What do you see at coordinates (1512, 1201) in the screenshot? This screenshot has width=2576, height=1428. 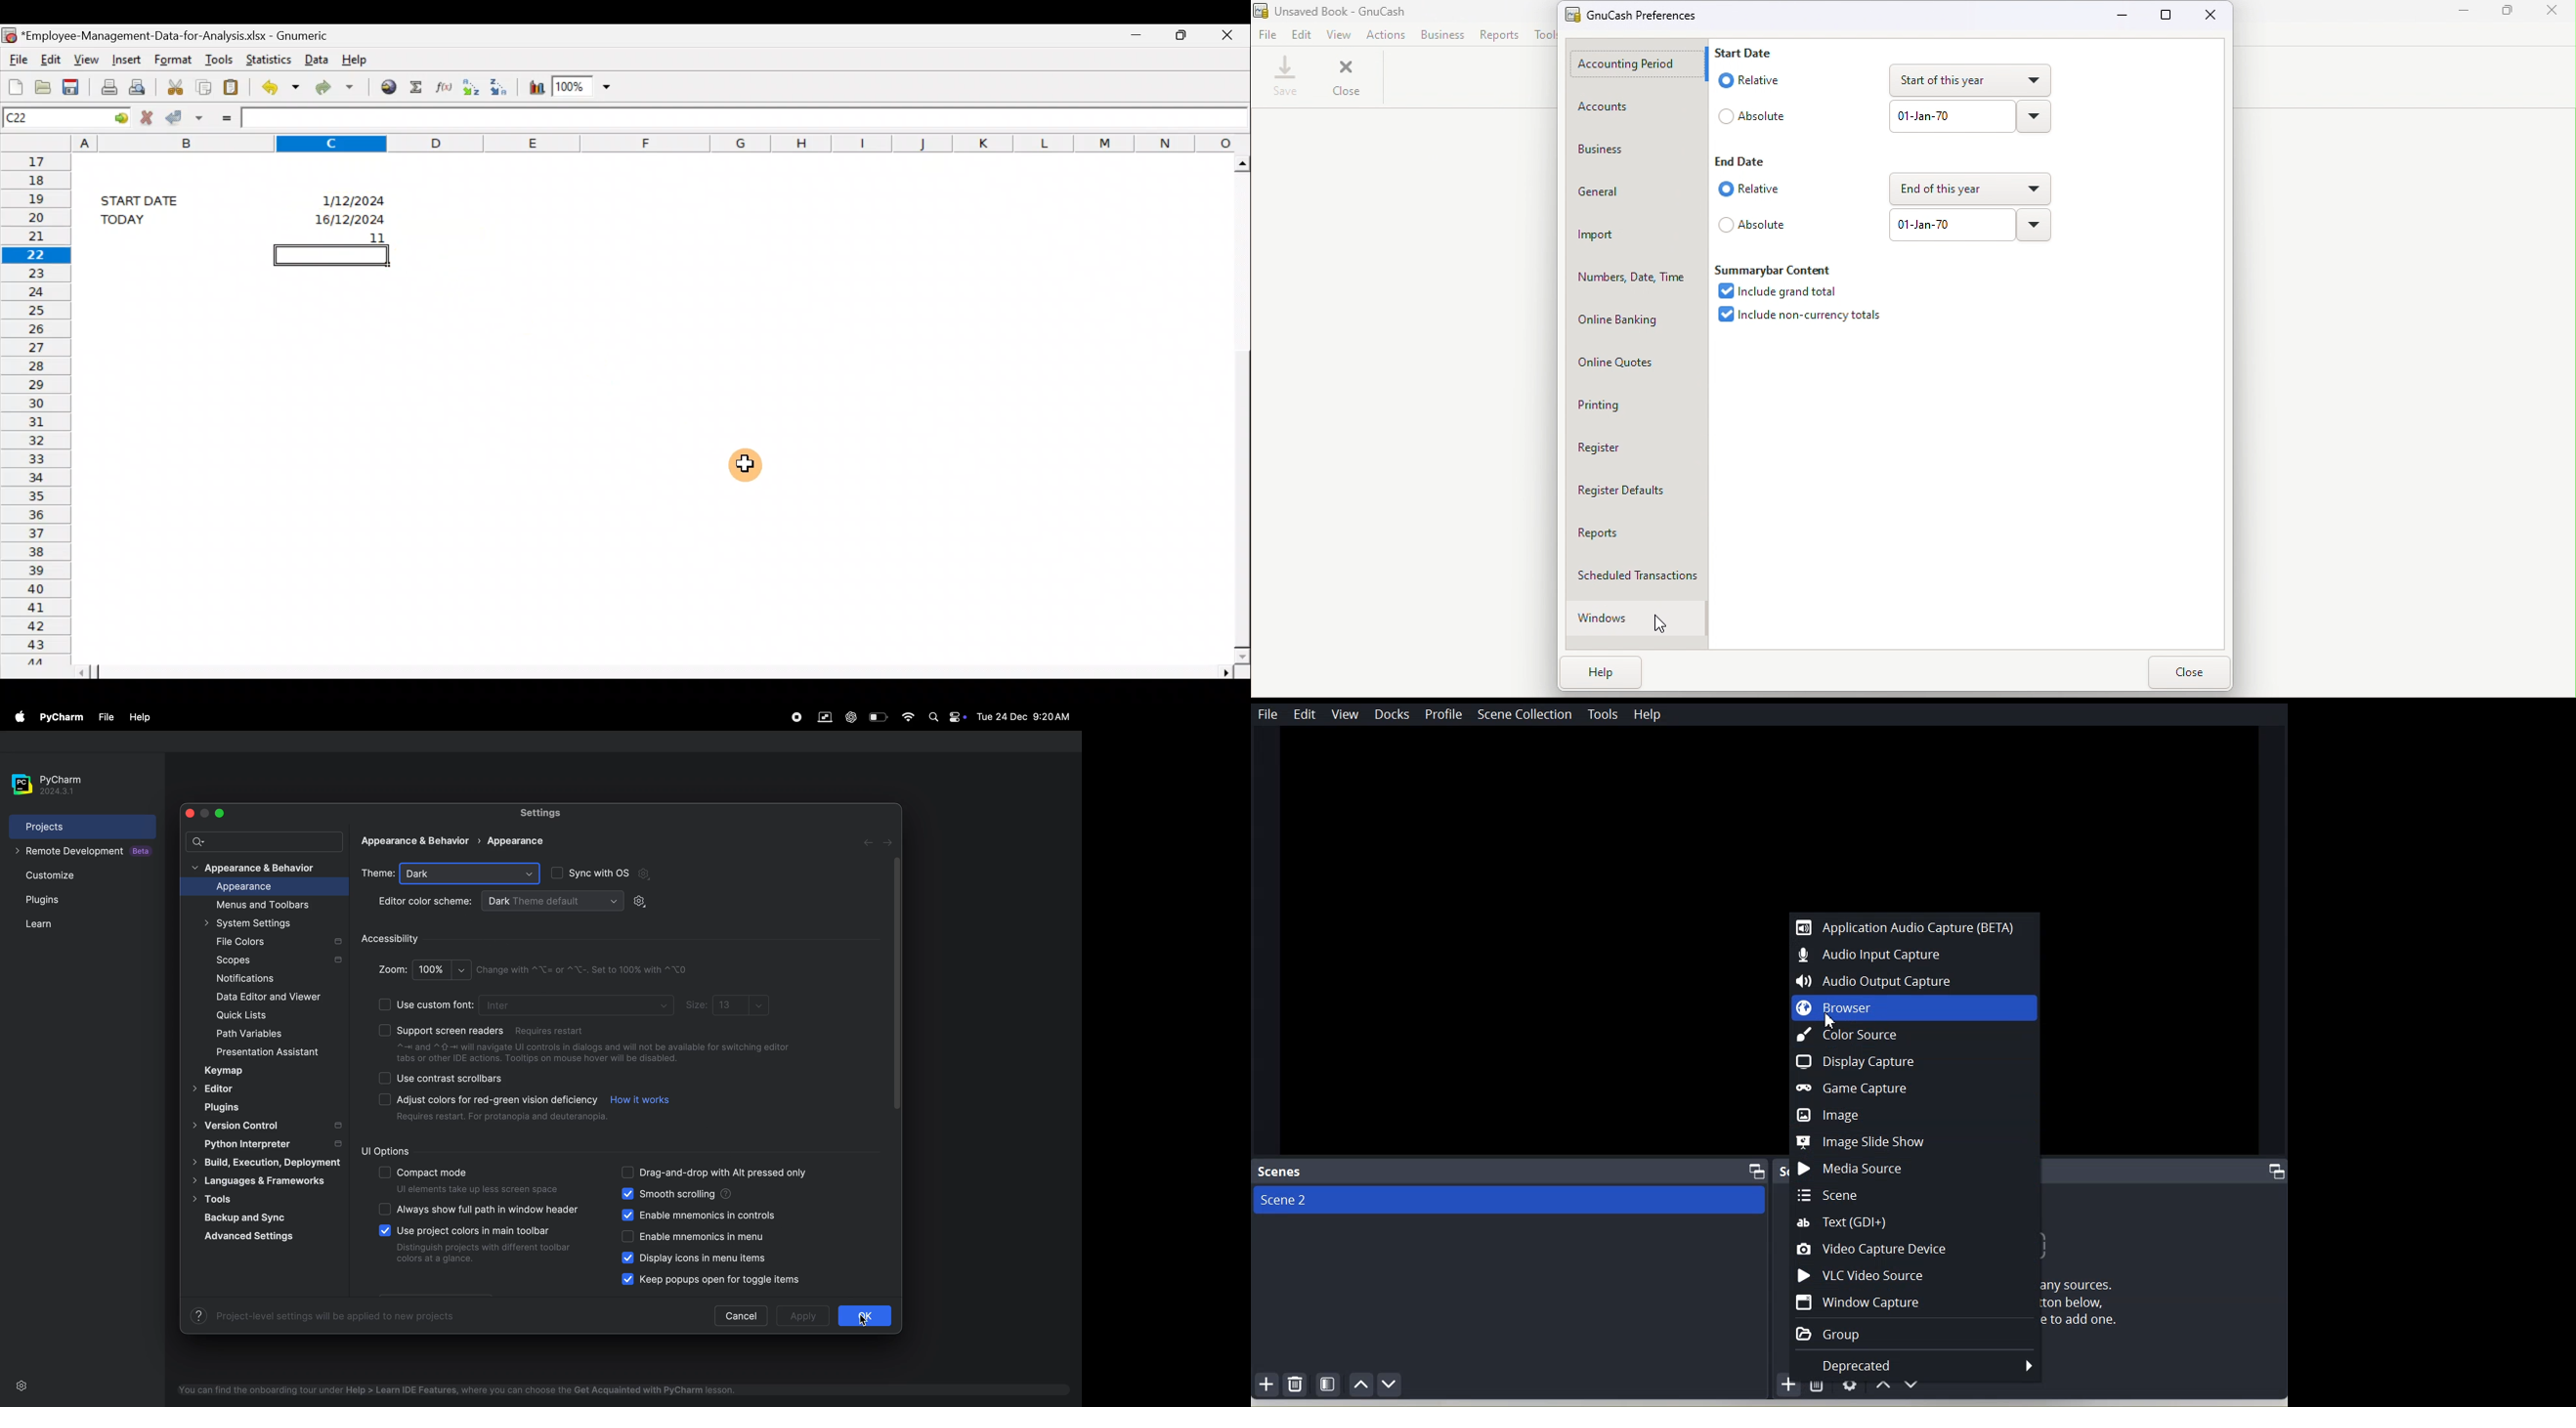 I see `Scene 2` at bounding box center [1512, 1201].